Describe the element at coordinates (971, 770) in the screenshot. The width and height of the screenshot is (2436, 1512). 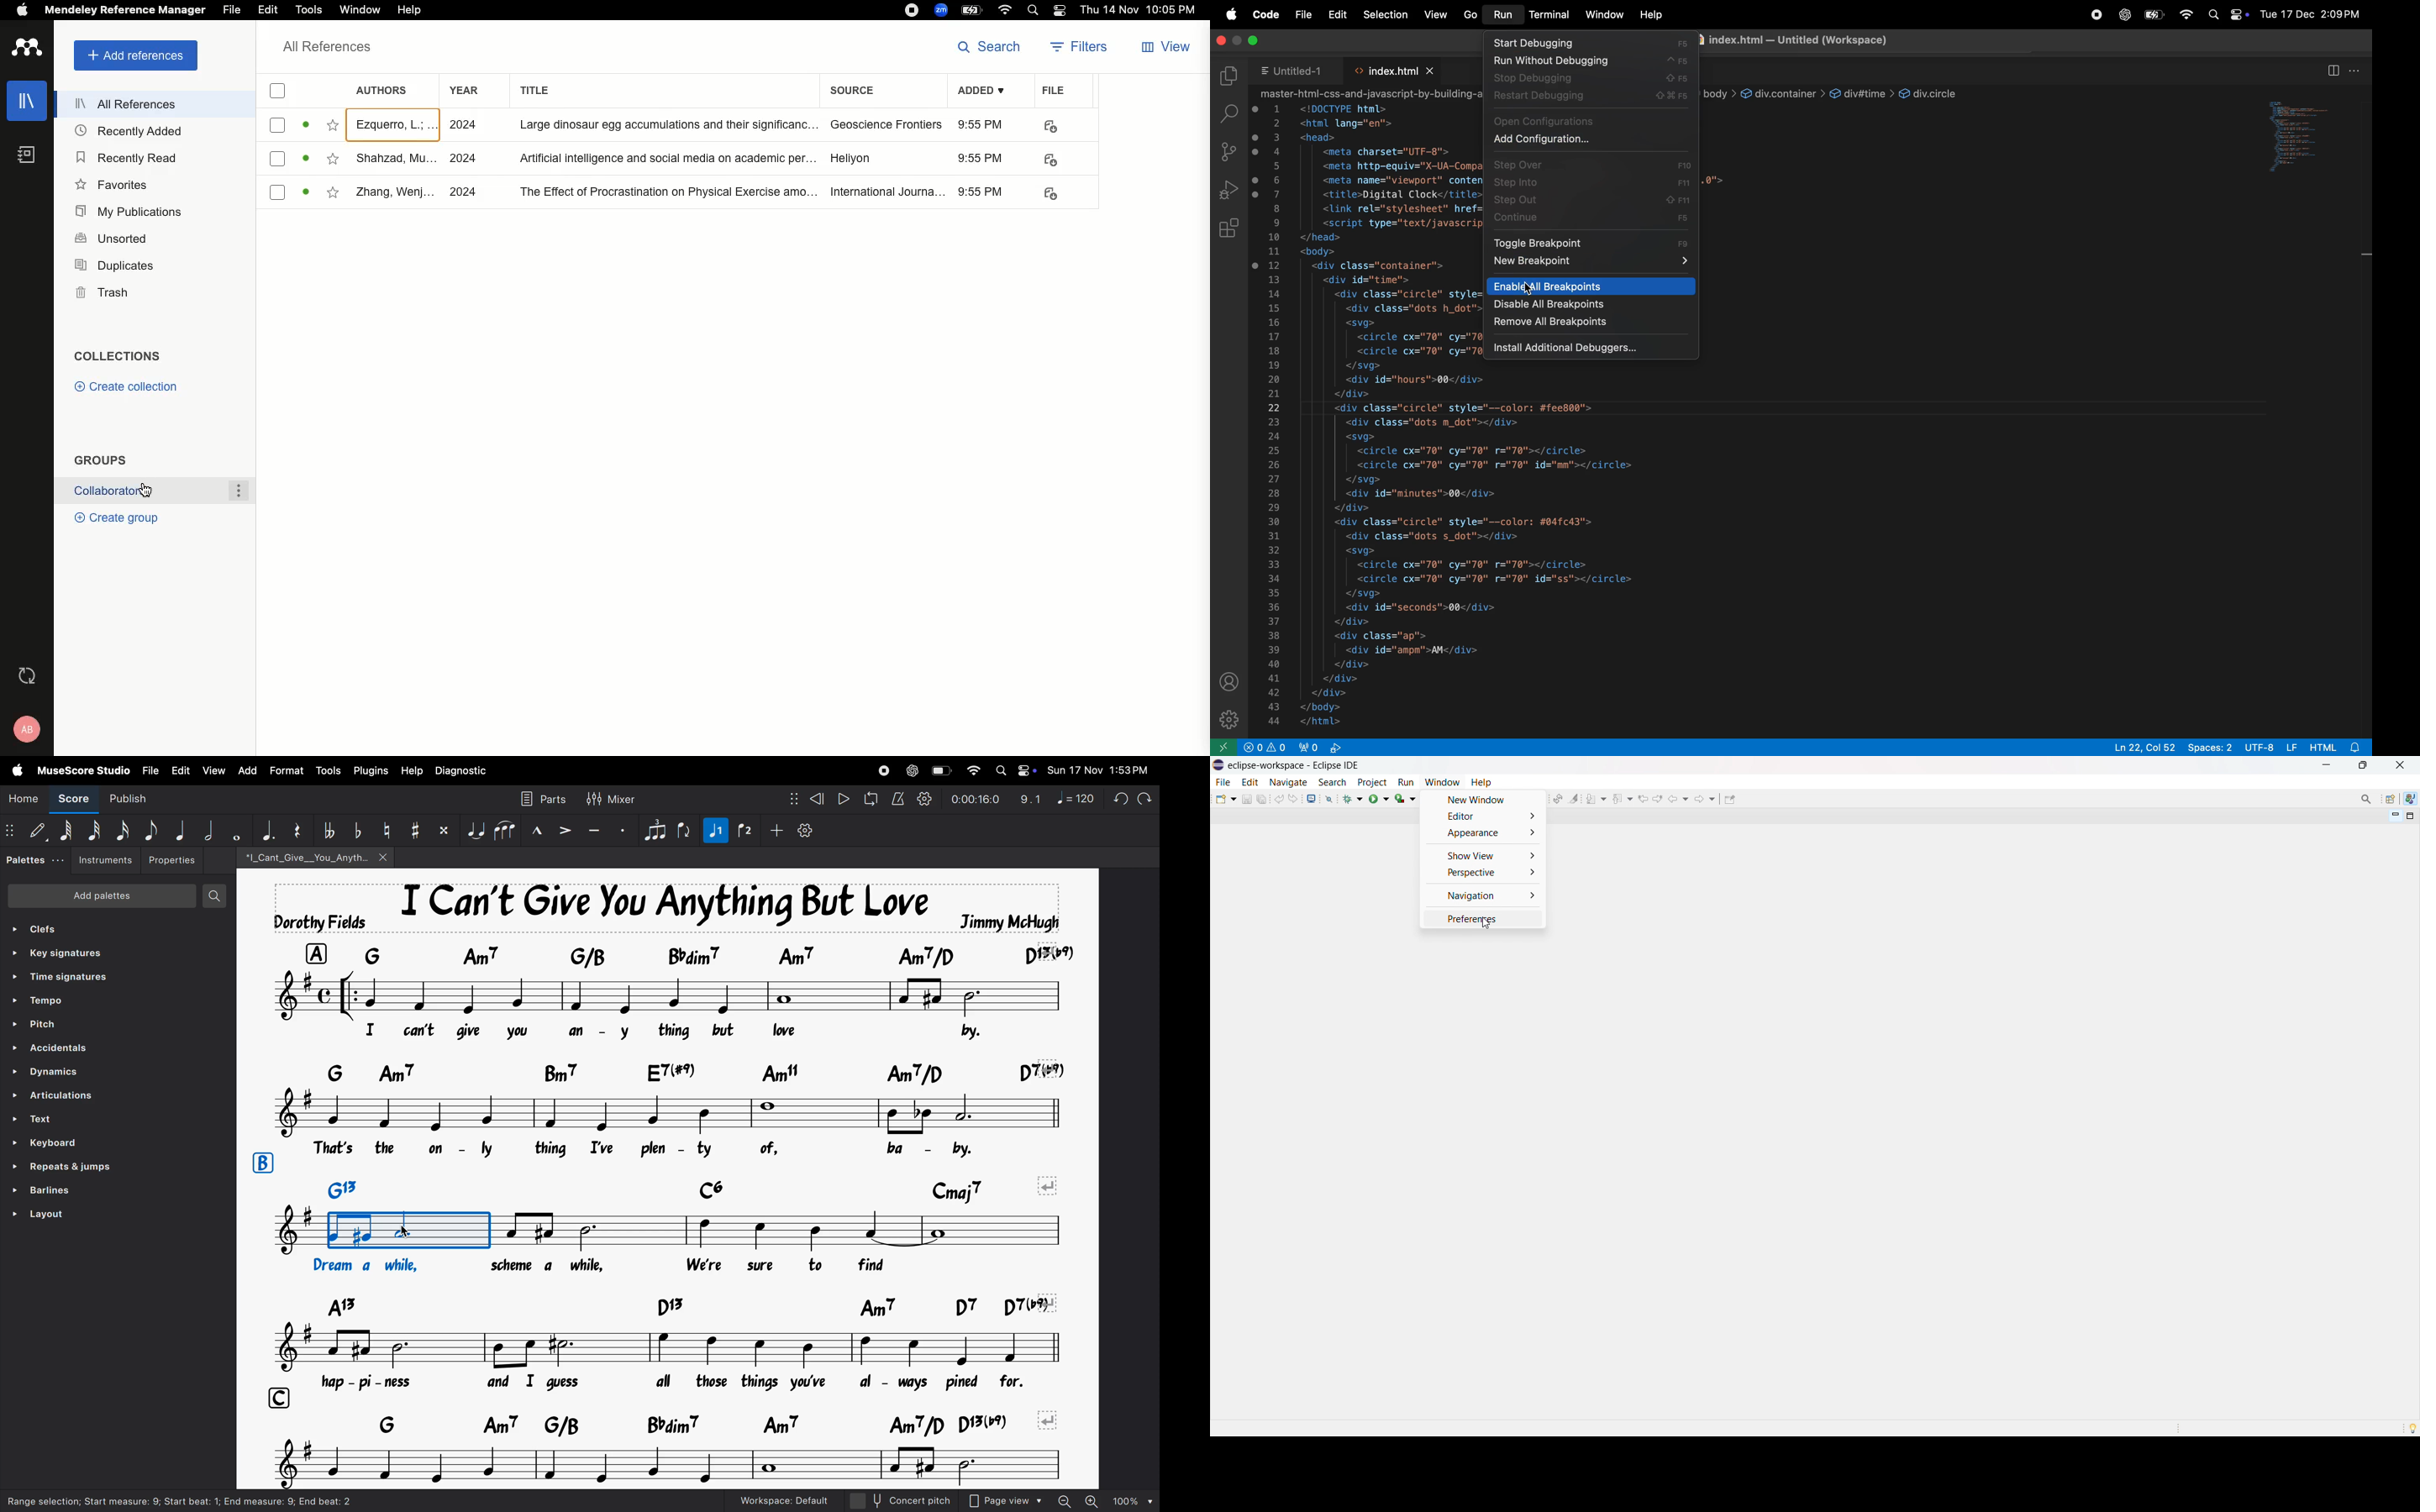
I see `wifi` at that location.